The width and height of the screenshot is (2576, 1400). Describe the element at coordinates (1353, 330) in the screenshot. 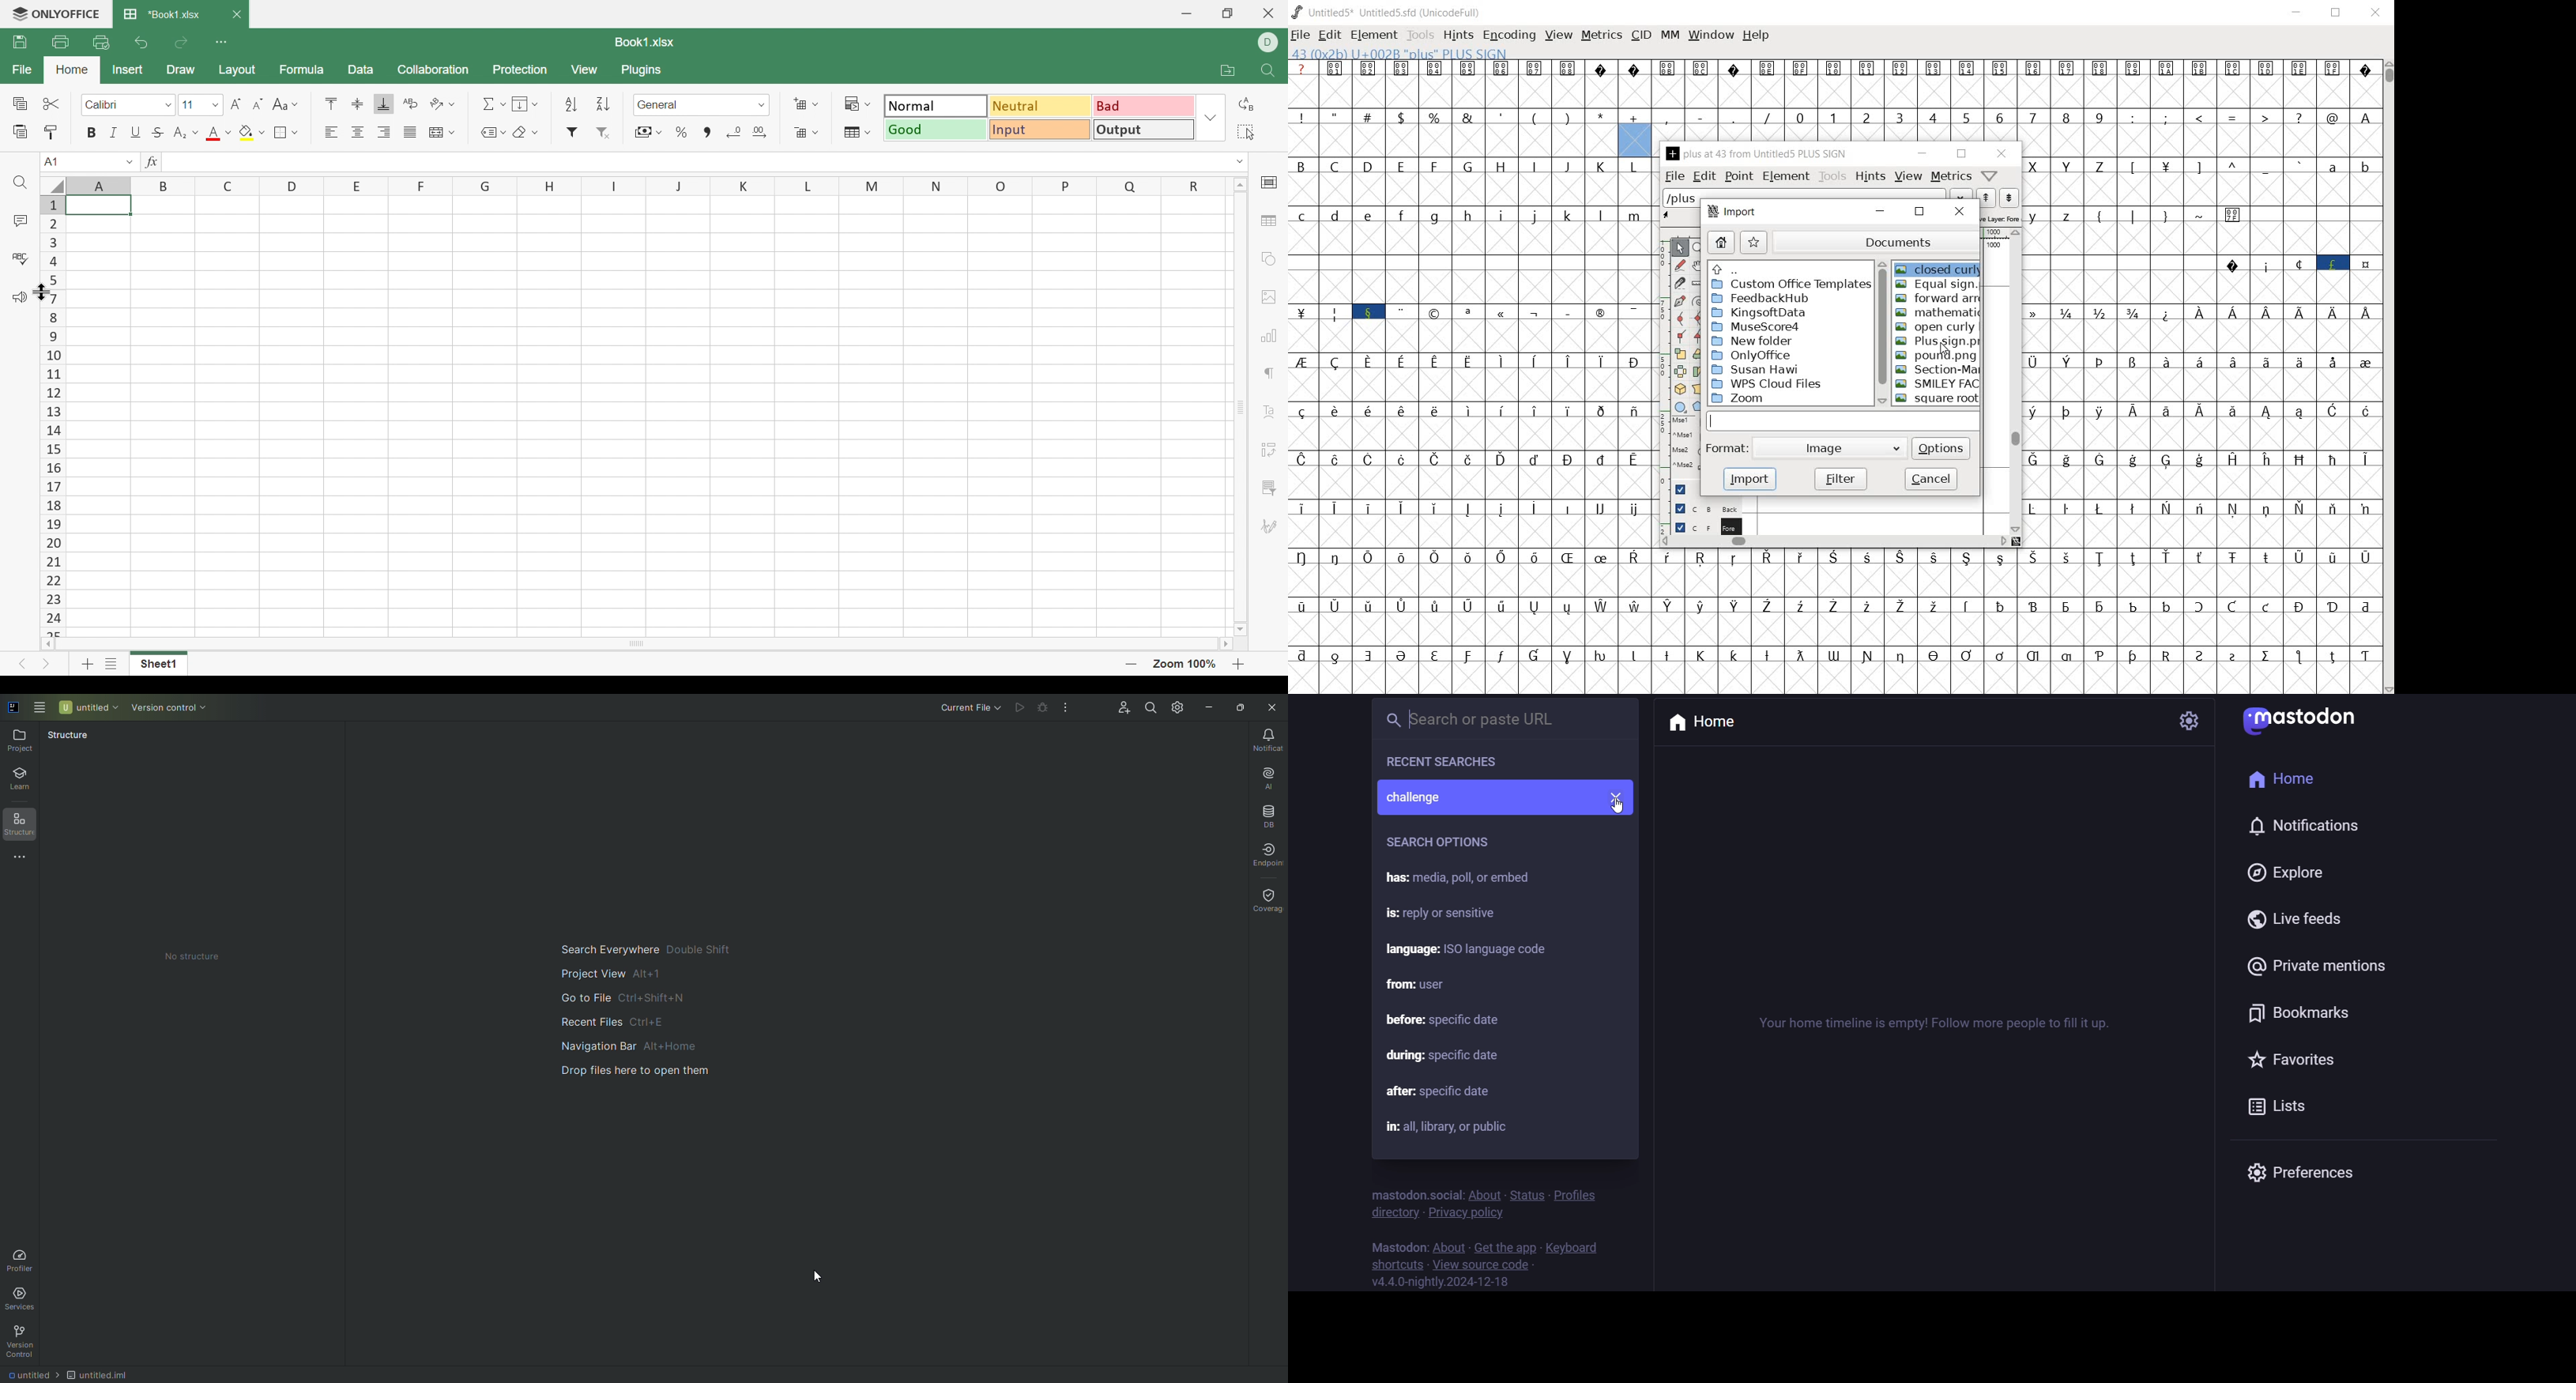

I see `special characters` at that location.